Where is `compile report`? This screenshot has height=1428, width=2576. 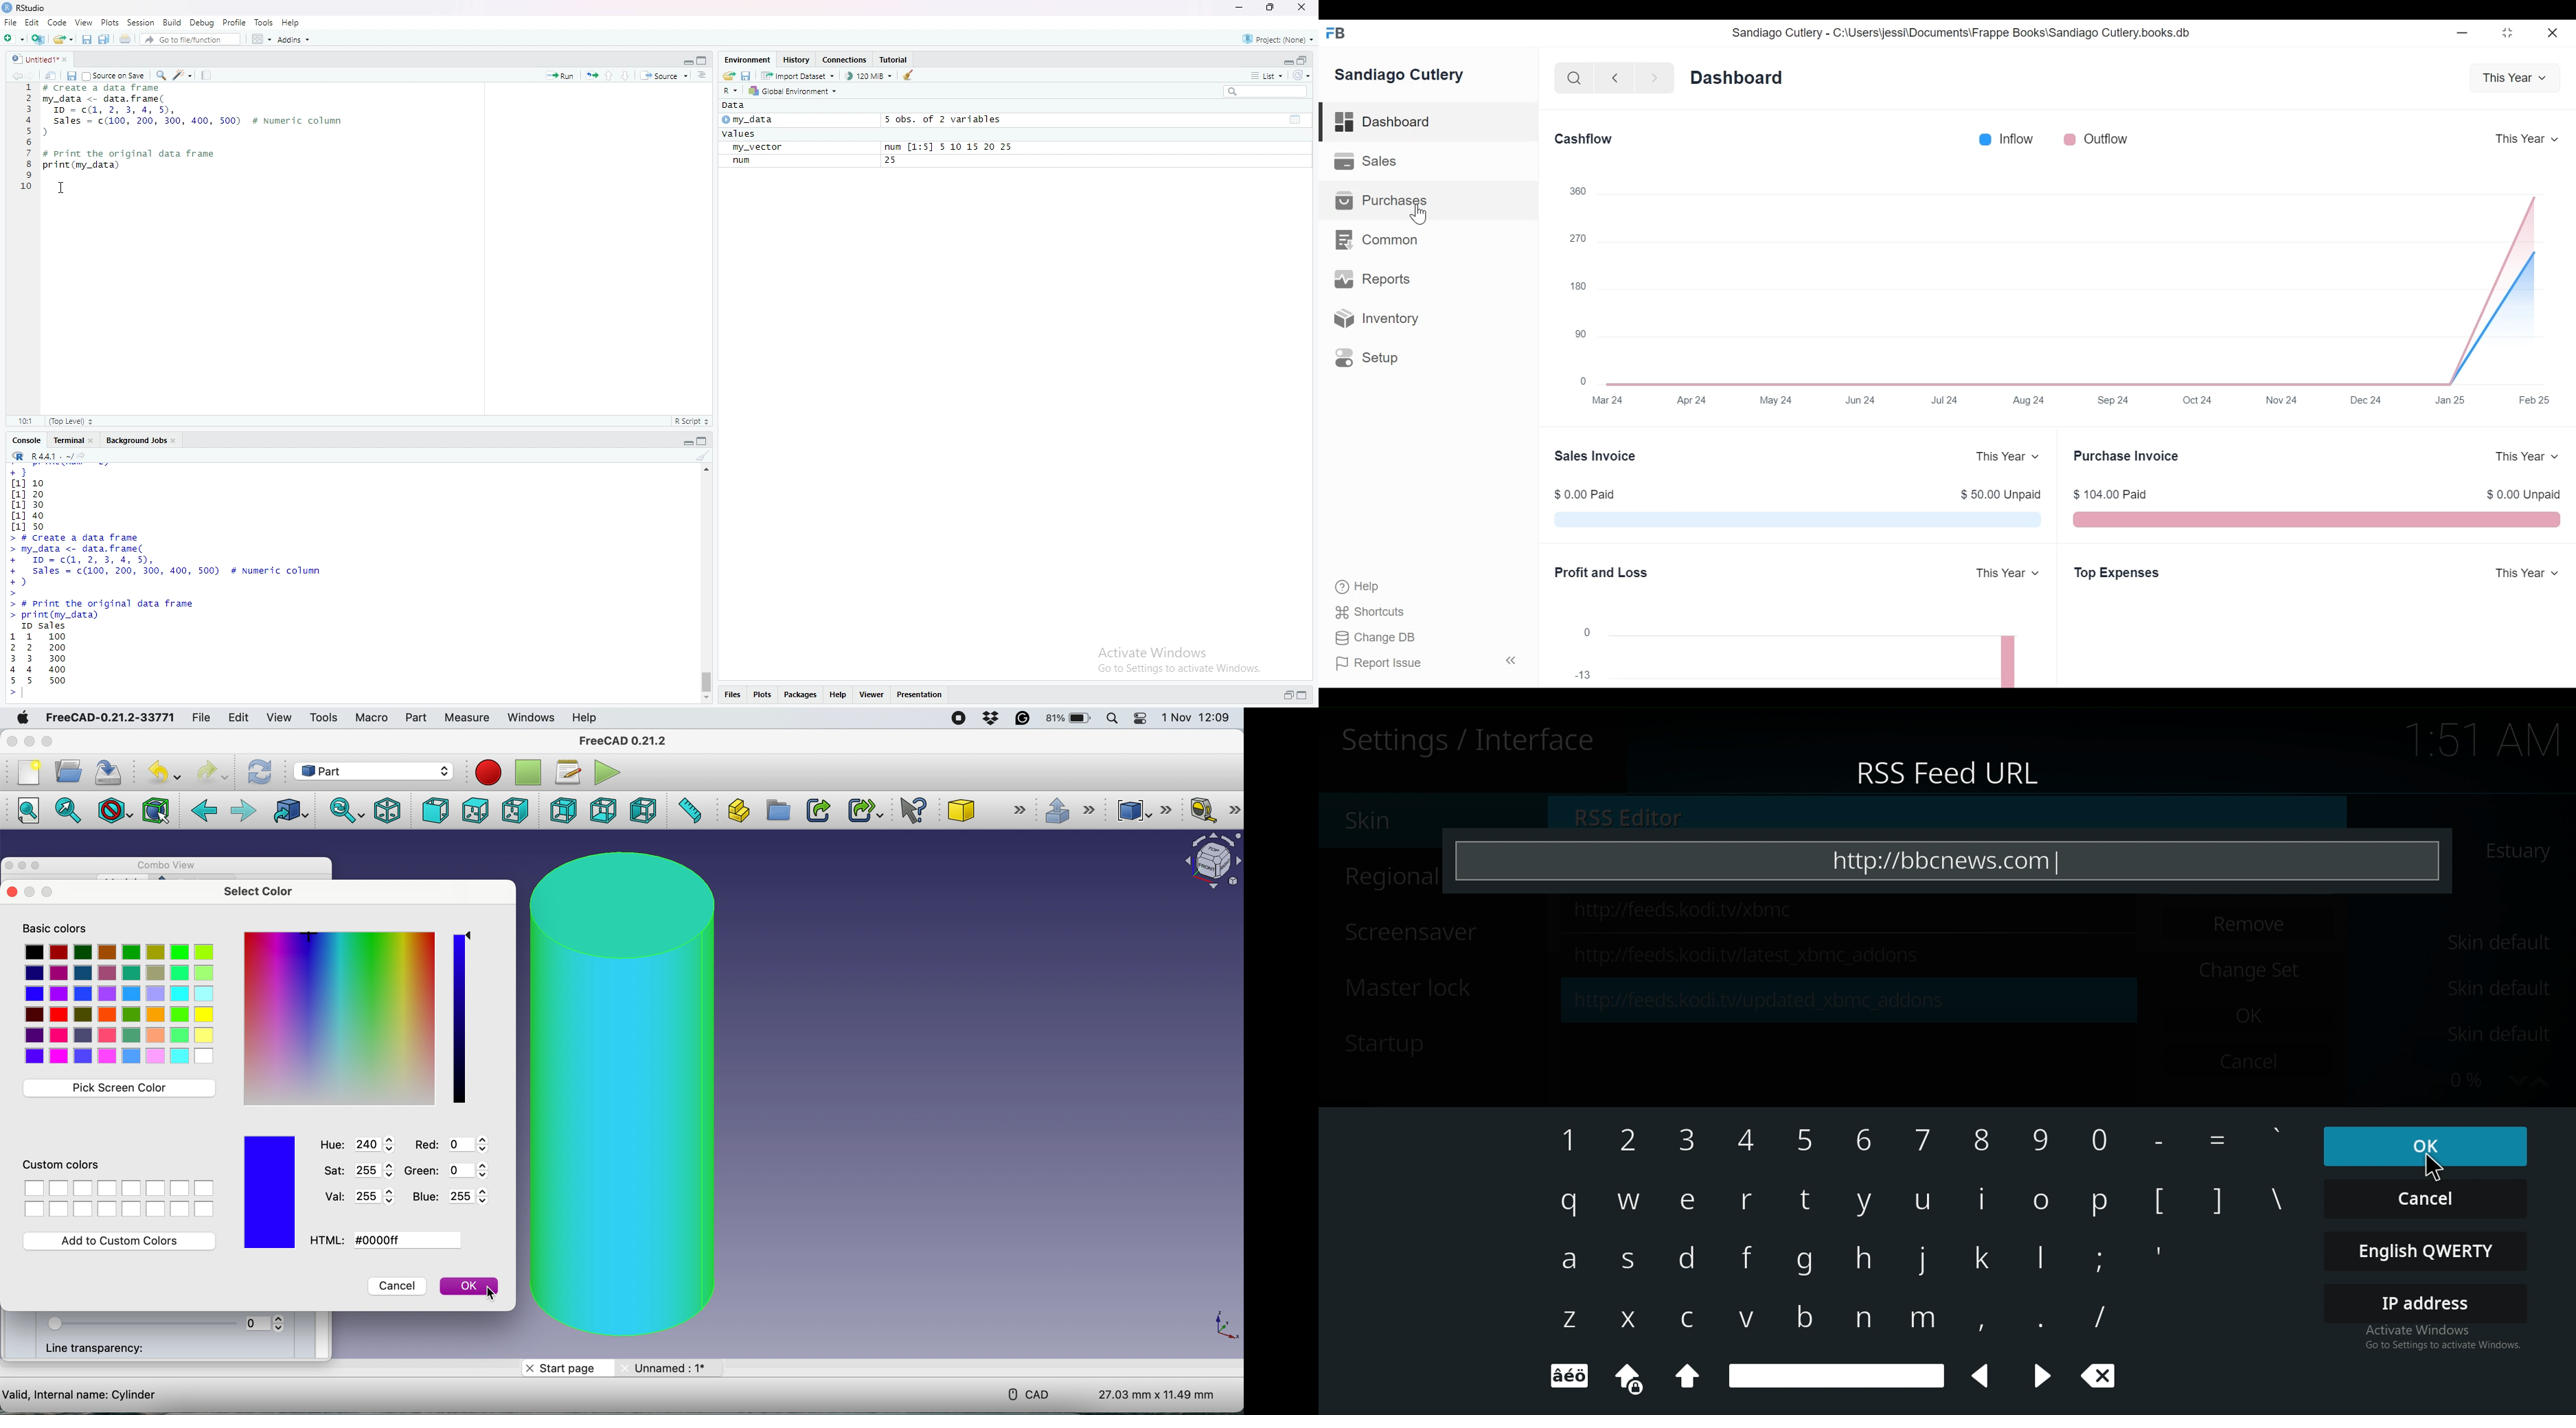 compile report is located at coordinates (207, 76).